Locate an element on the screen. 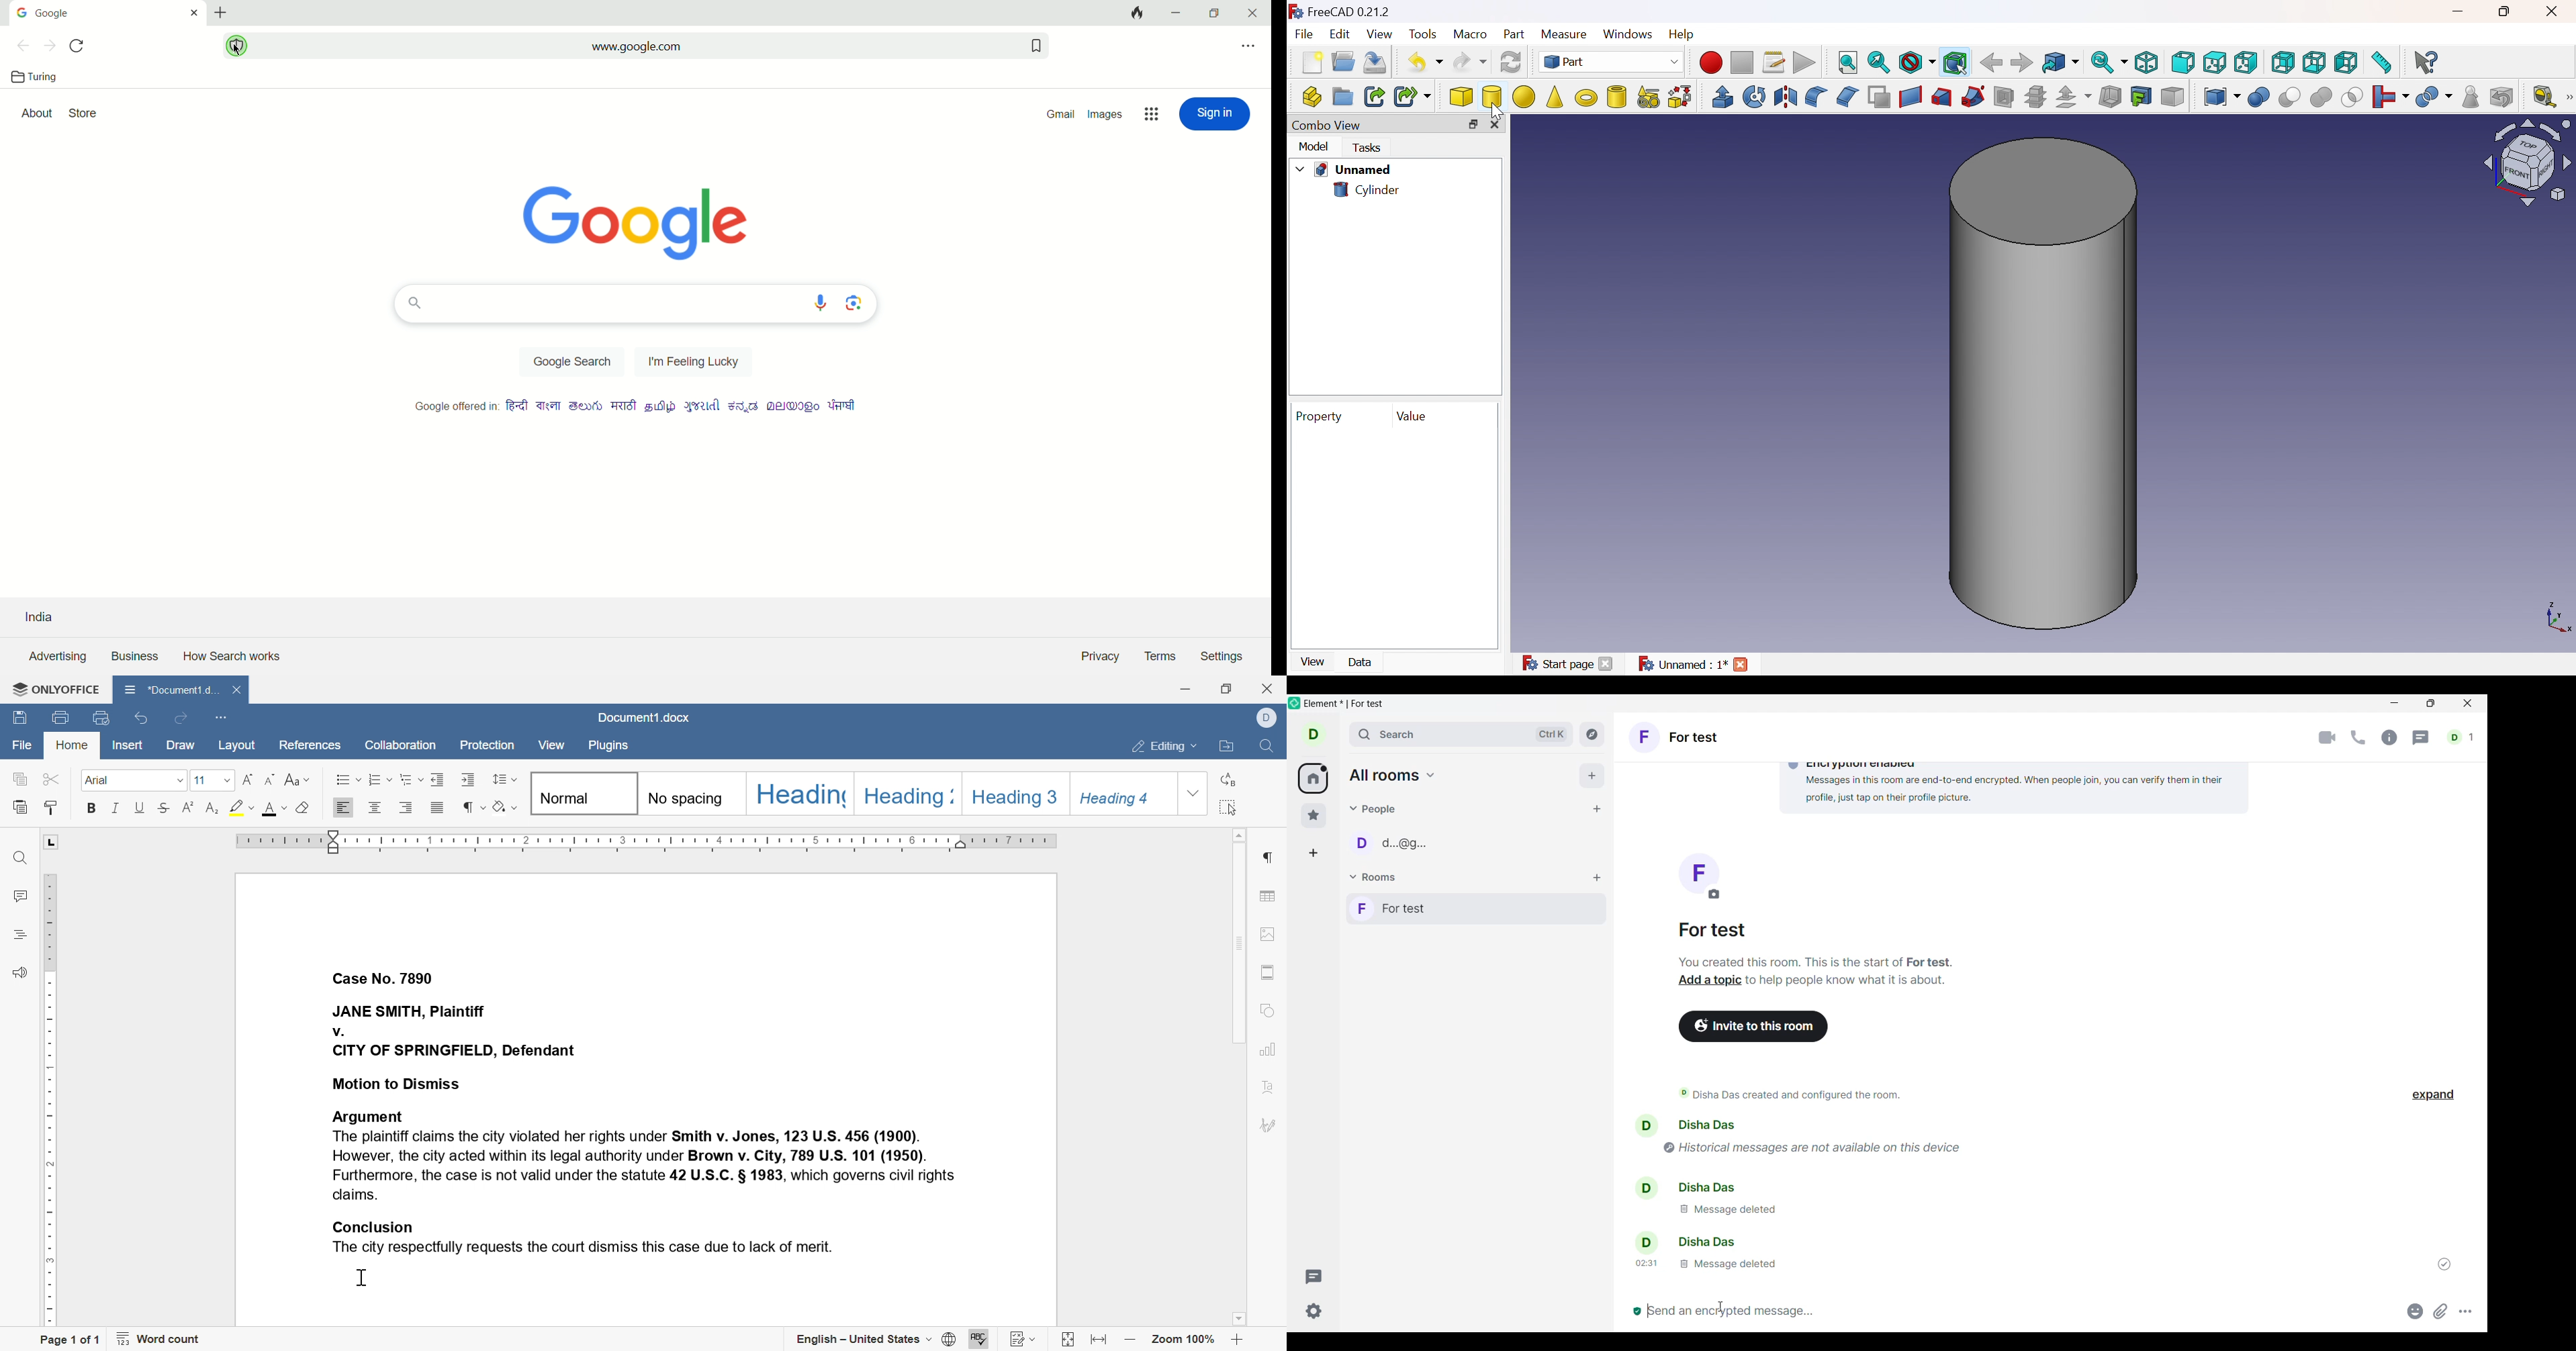  disha das is located at coordinates (1711, 1123).